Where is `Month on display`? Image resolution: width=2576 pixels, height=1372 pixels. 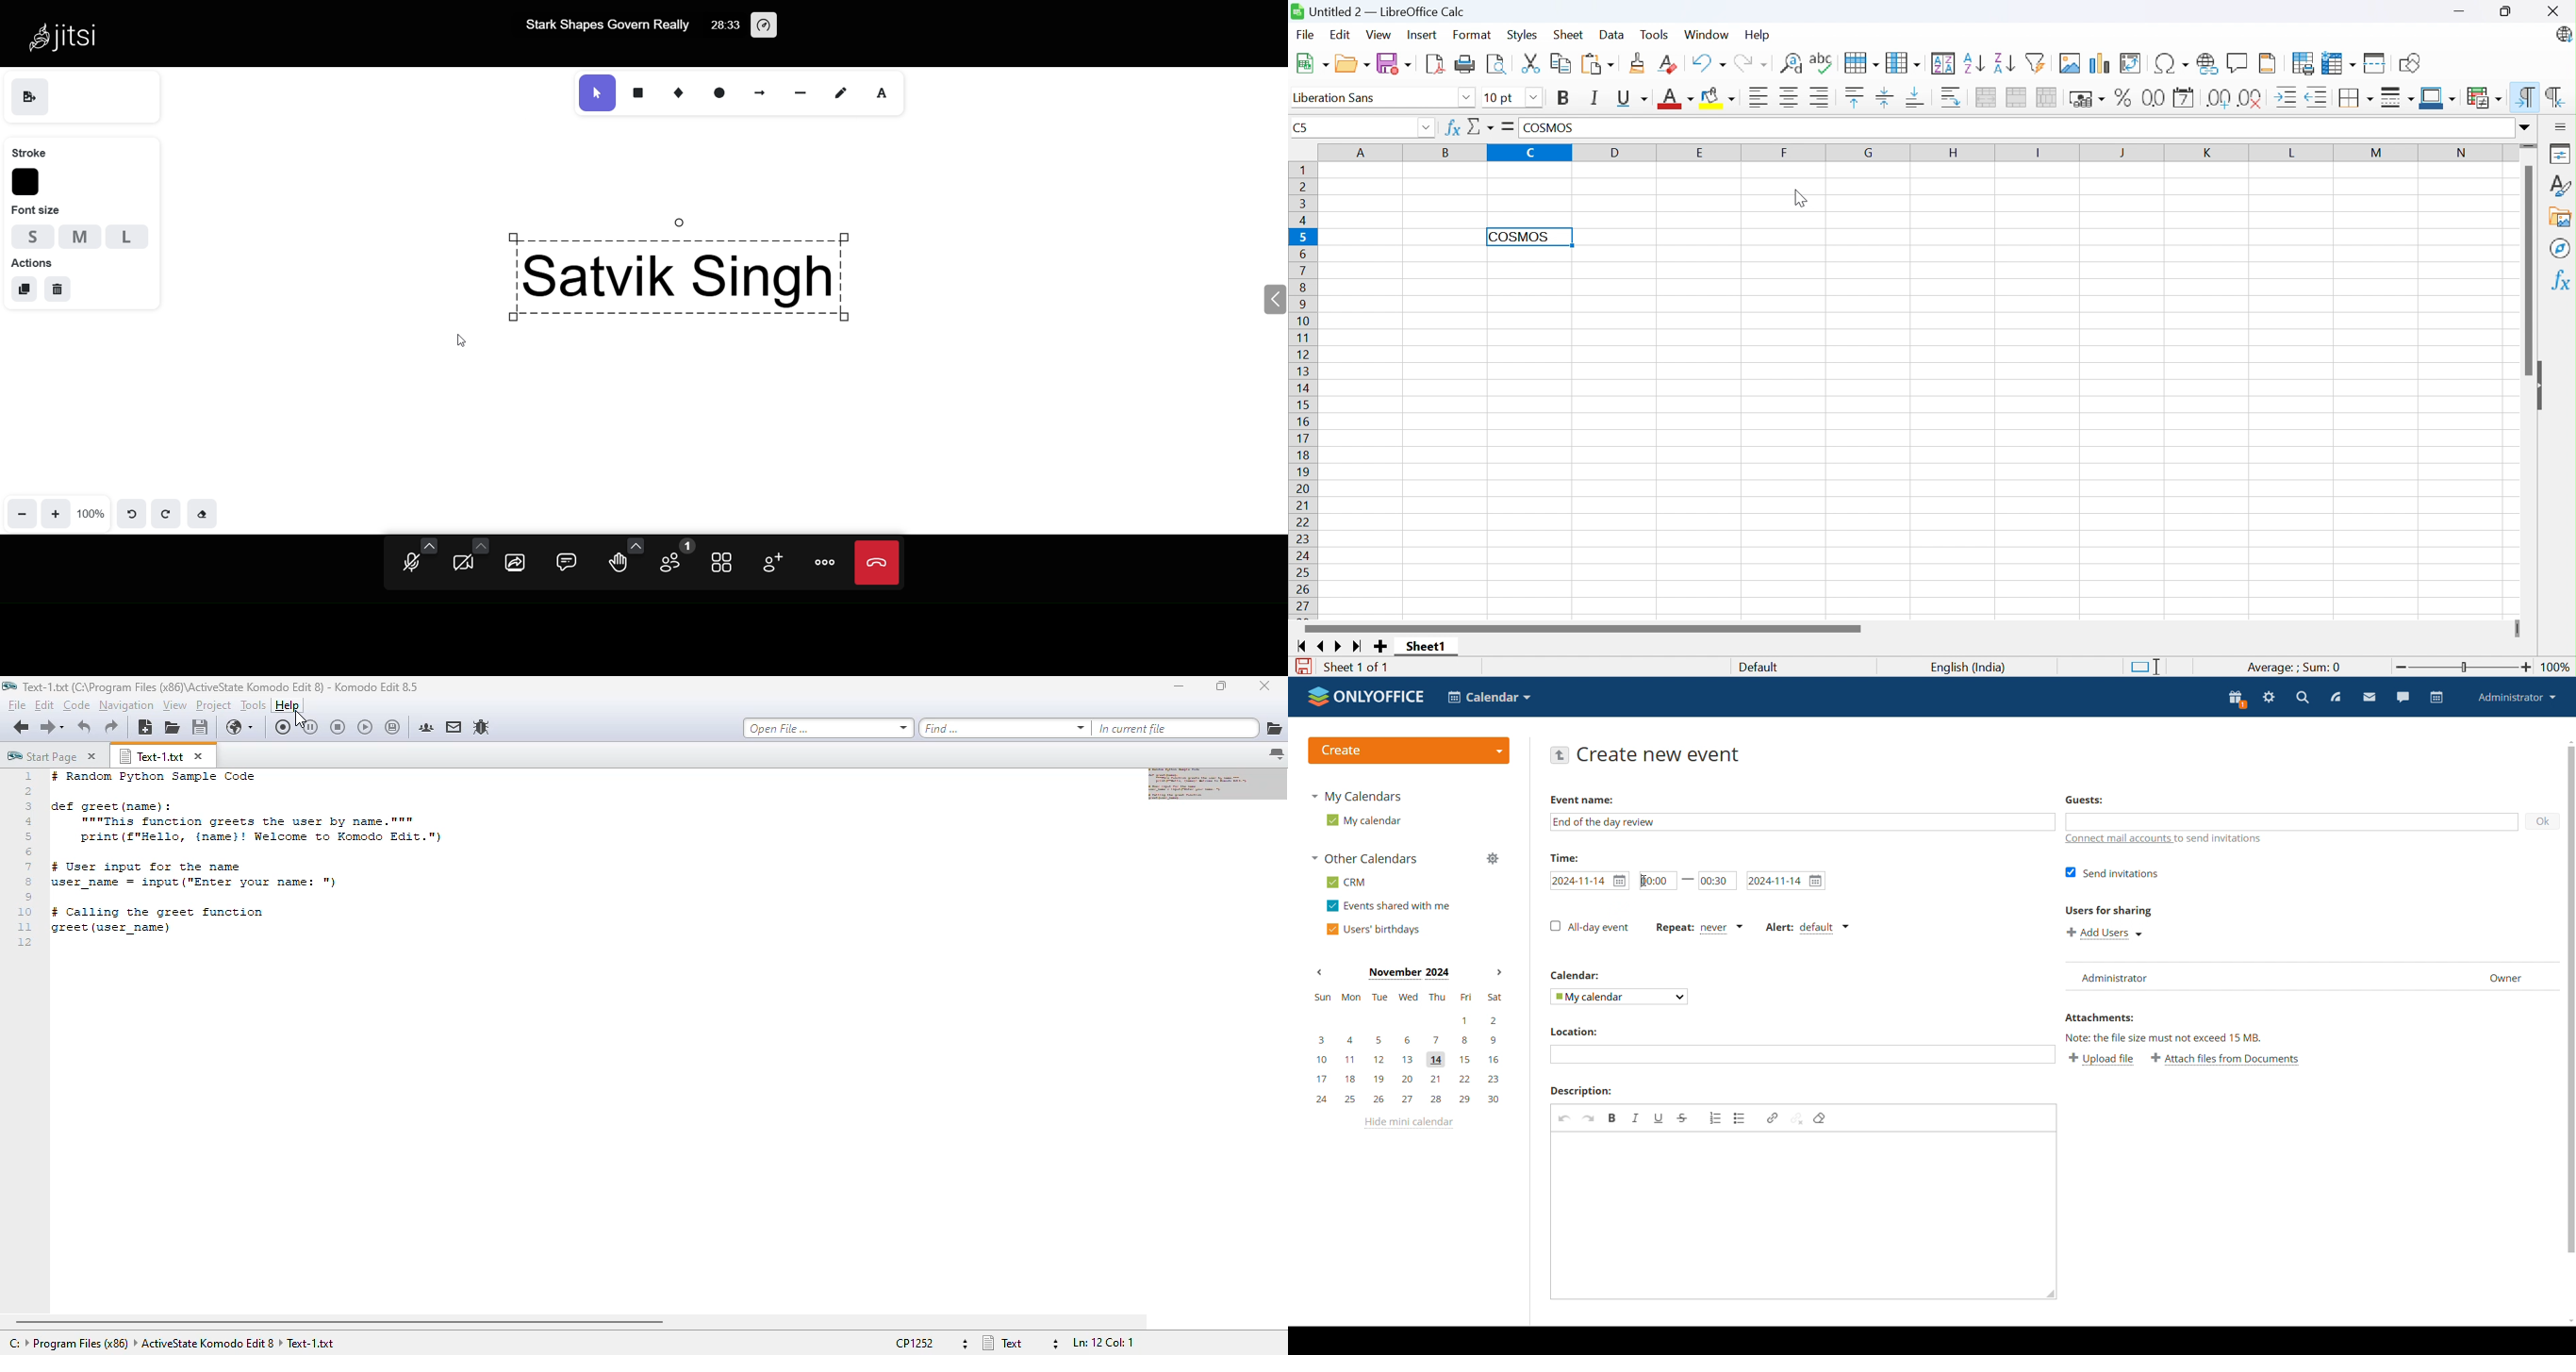
Month on display is located at coordinates (1409, 974).